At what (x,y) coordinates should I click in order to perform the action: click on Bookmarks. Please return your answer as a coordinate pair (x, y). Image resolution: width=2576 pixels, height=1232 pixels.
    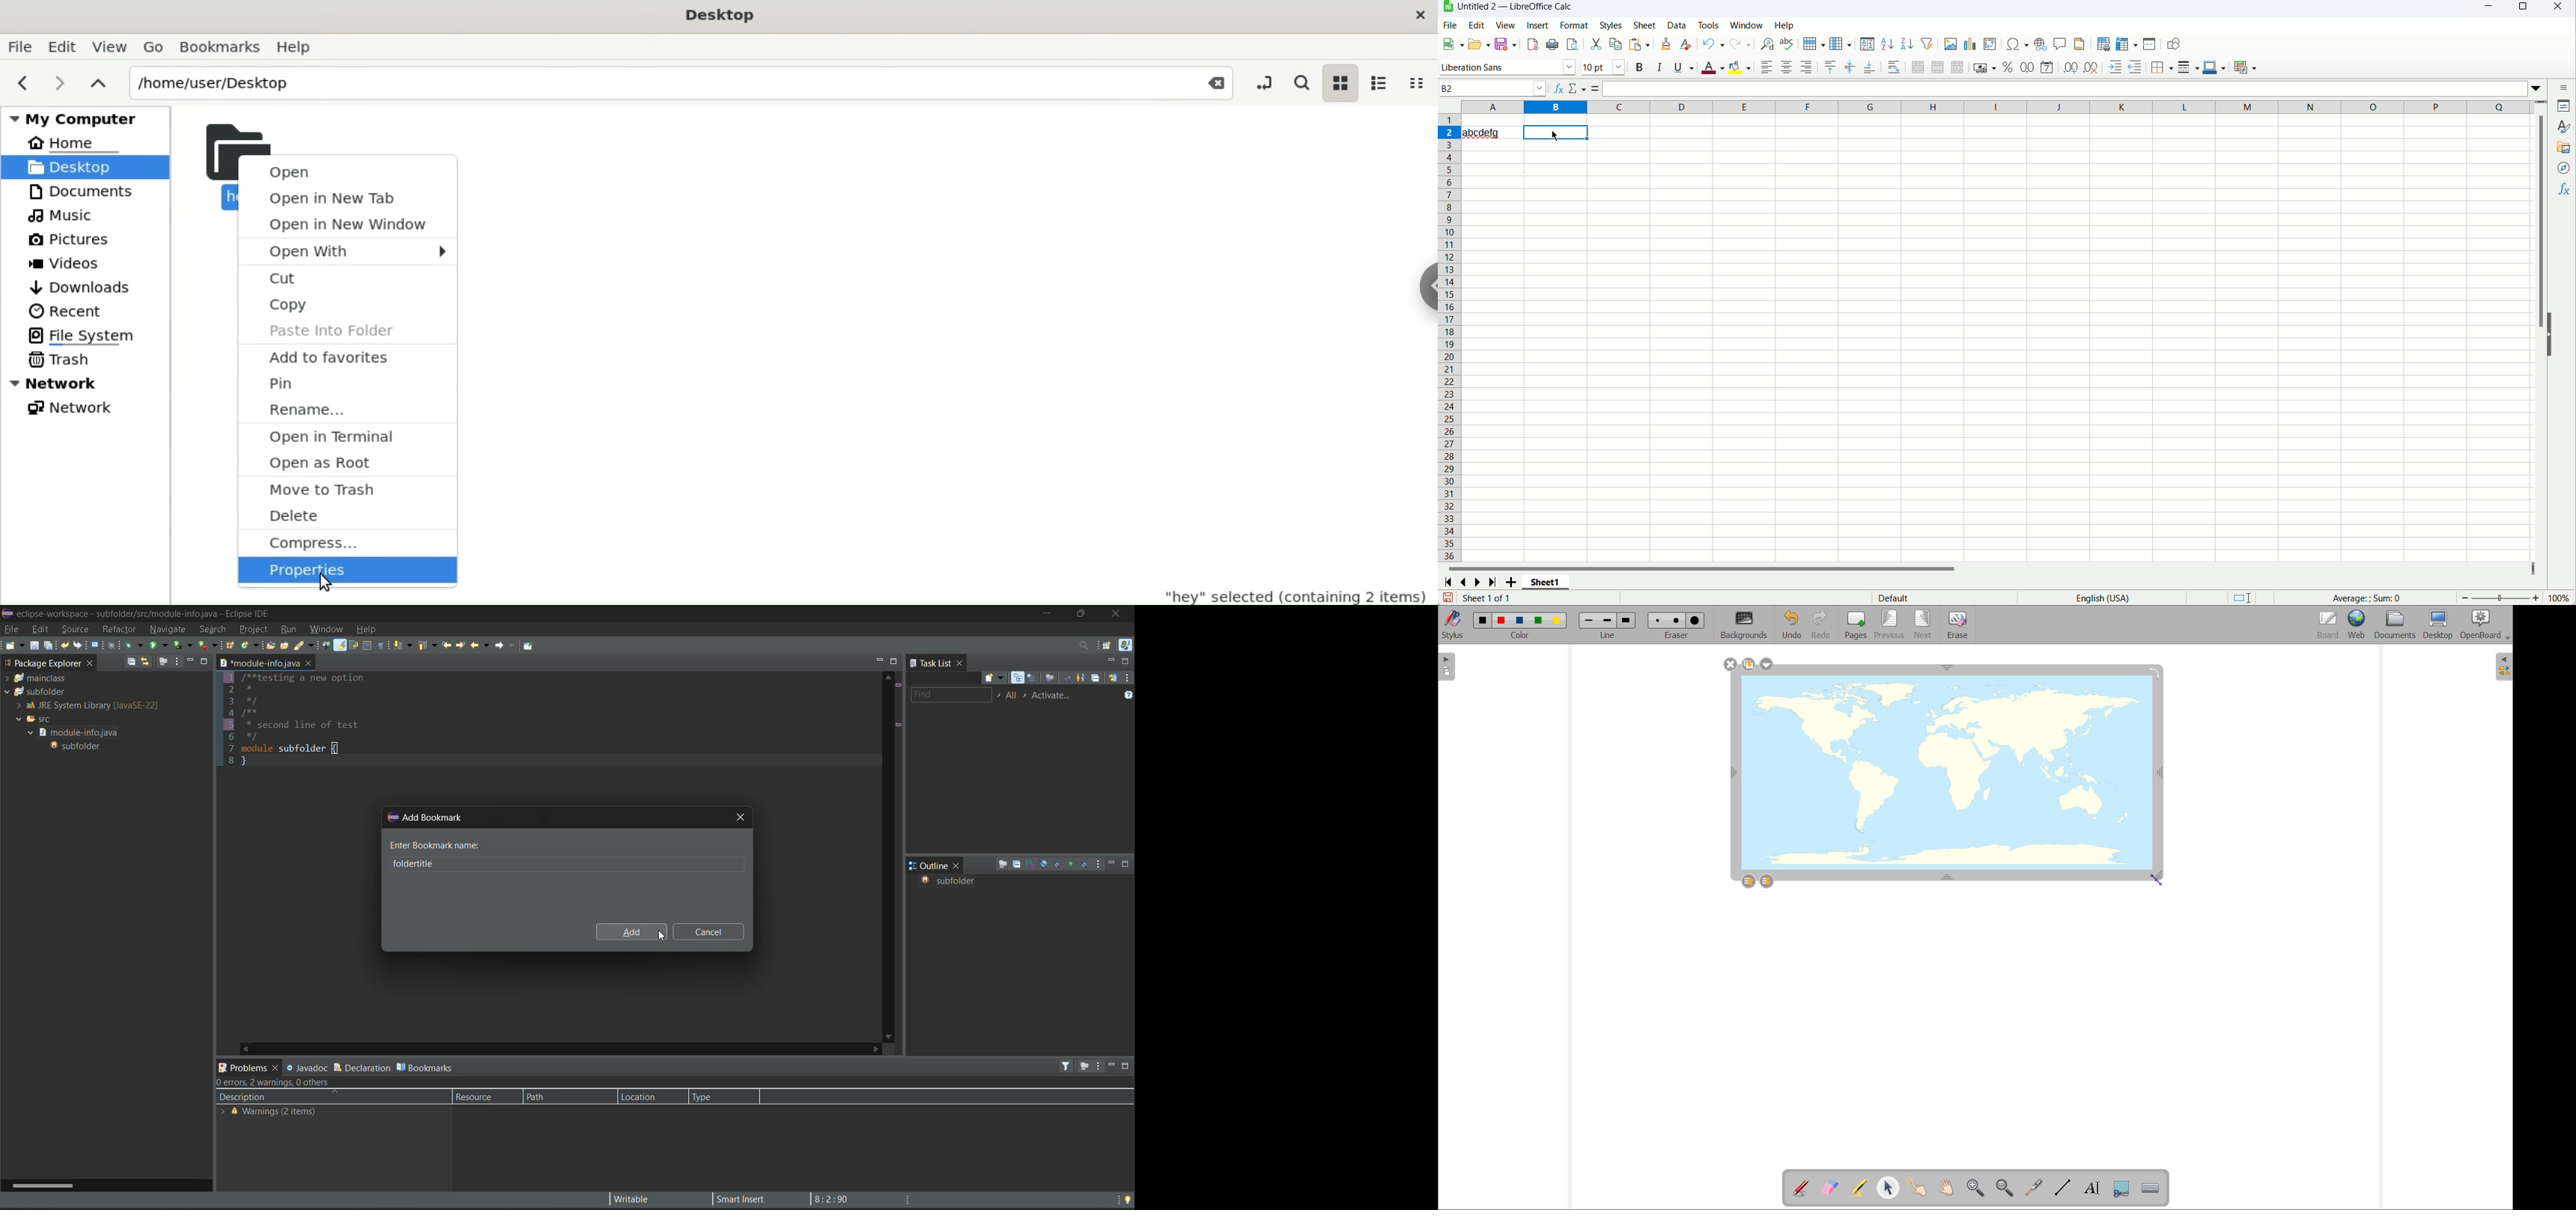
    Looking at the image, I should click on (221, 46).